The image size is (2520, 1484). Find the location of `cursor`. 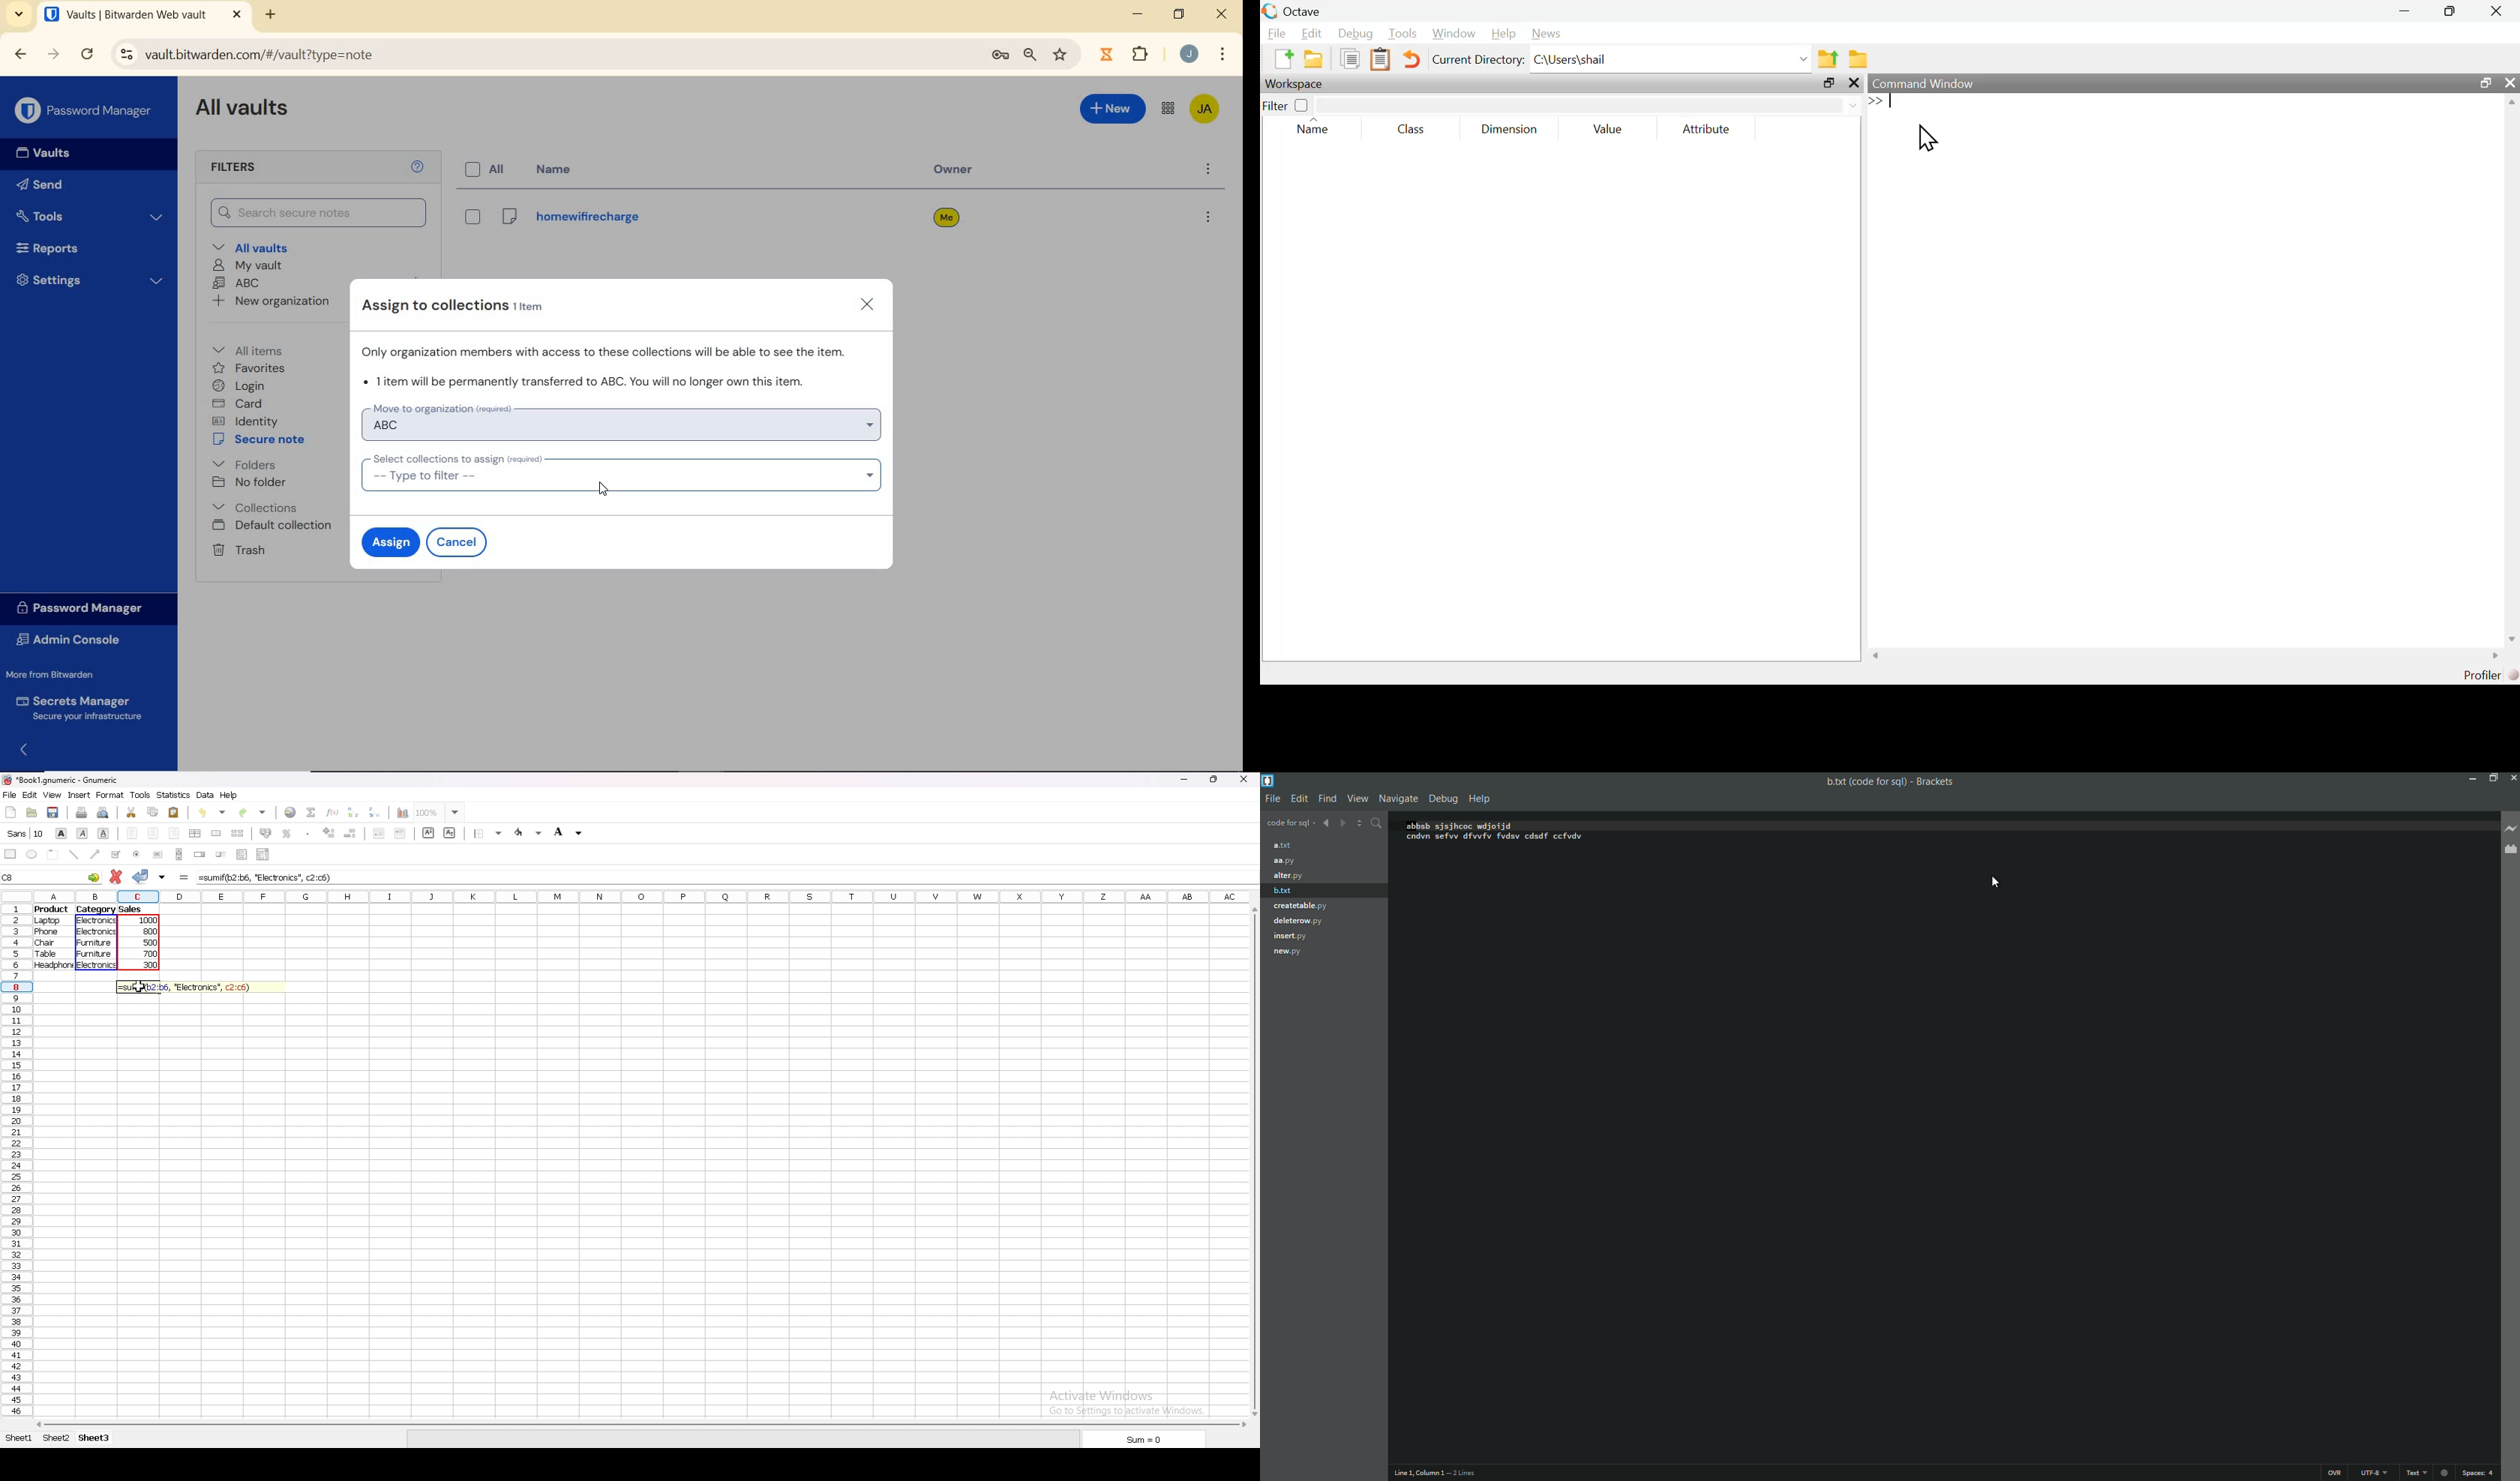

cursor is located at coordinates (136, 986).